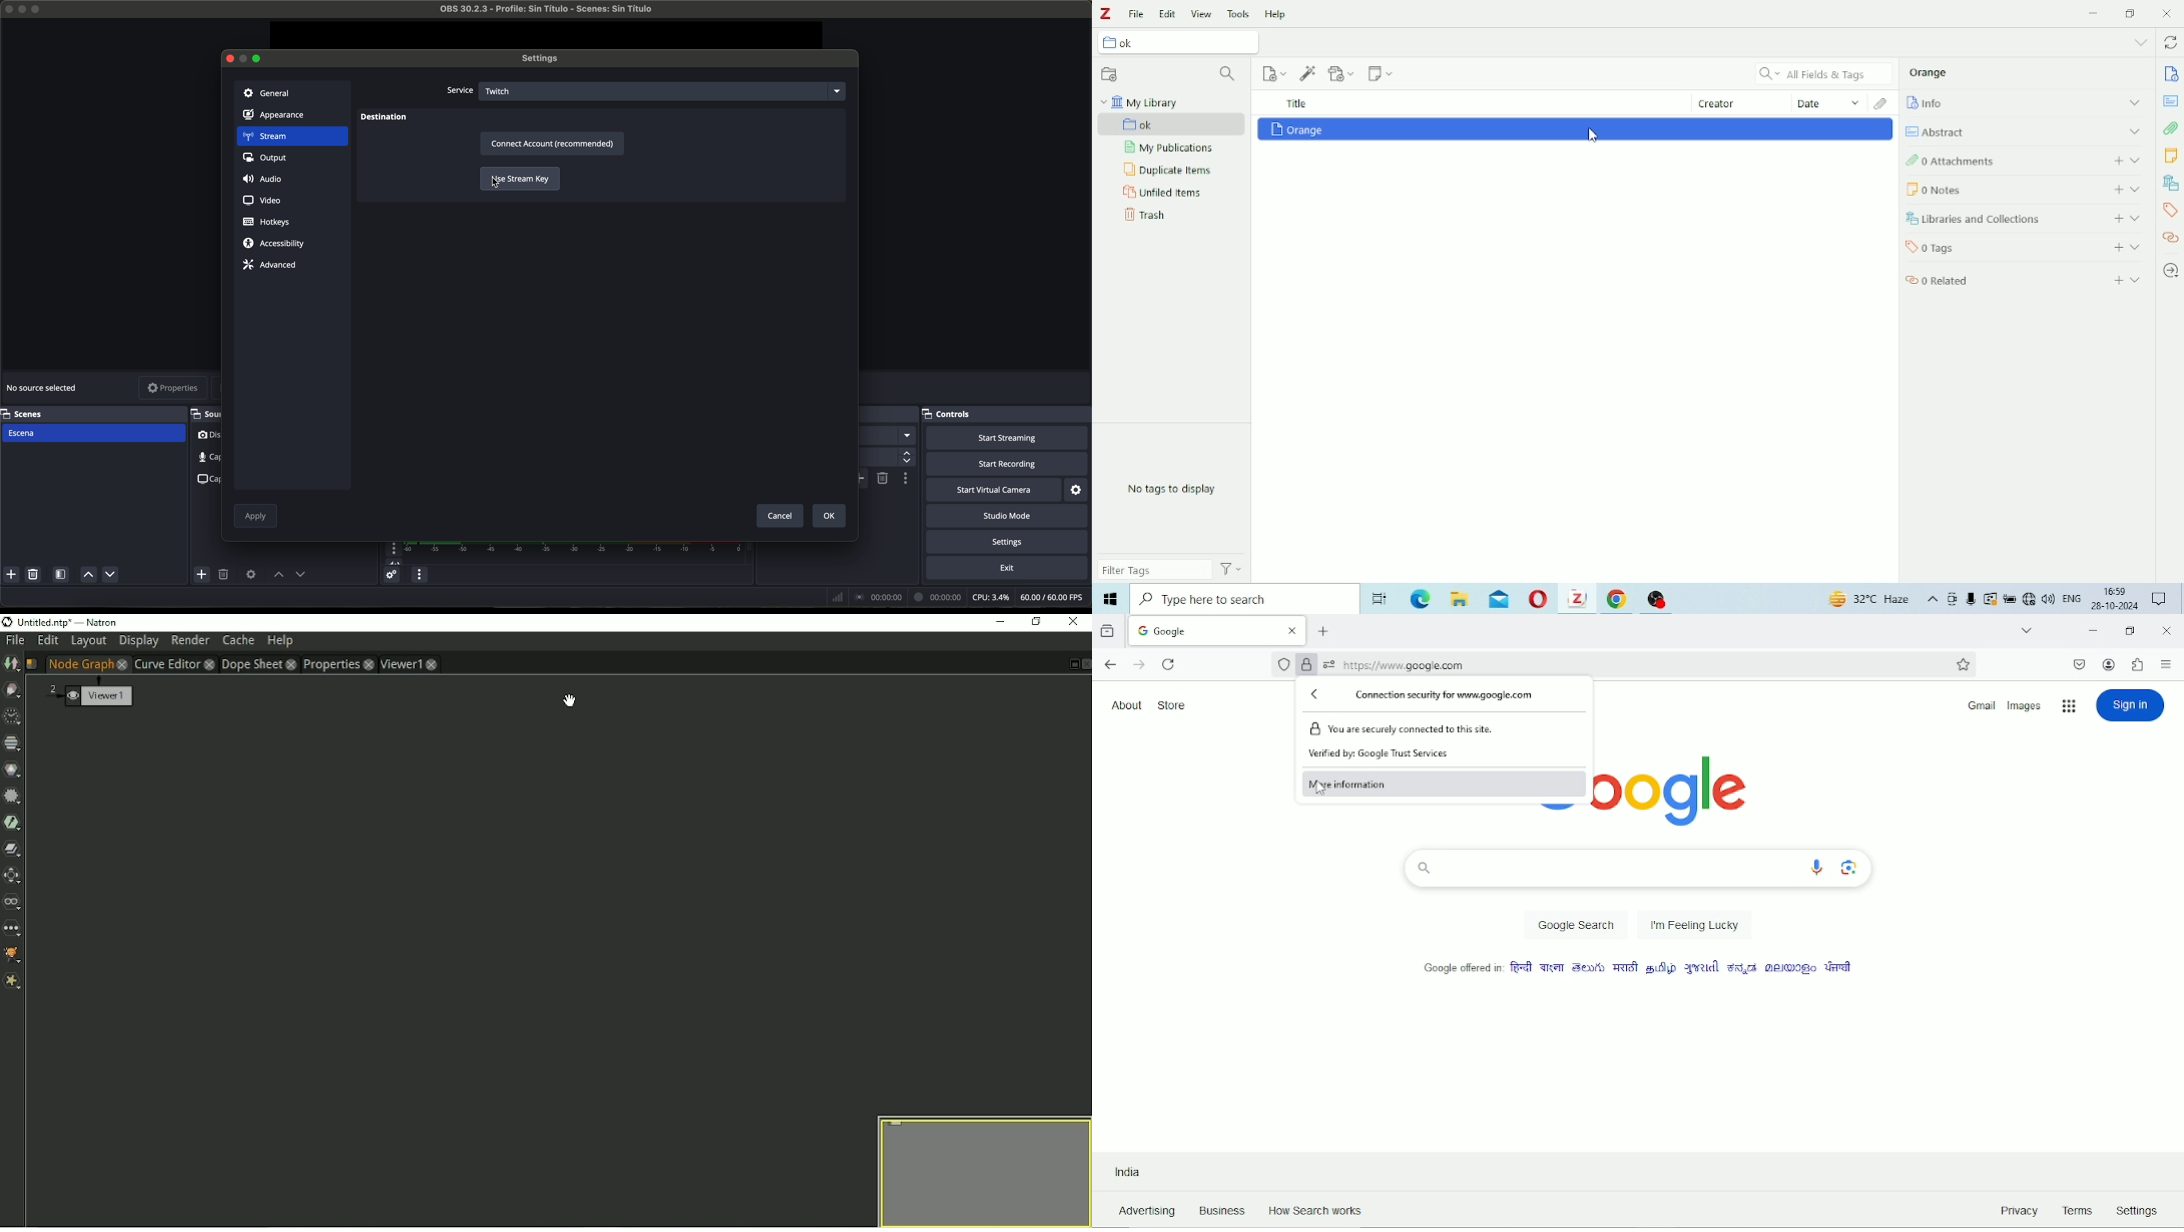 This screenshot has height=1232, width=2184. What do you see at coordinates (1385, 784) in the screenshot?
I see `More information` at bounding box center [1385, 784].